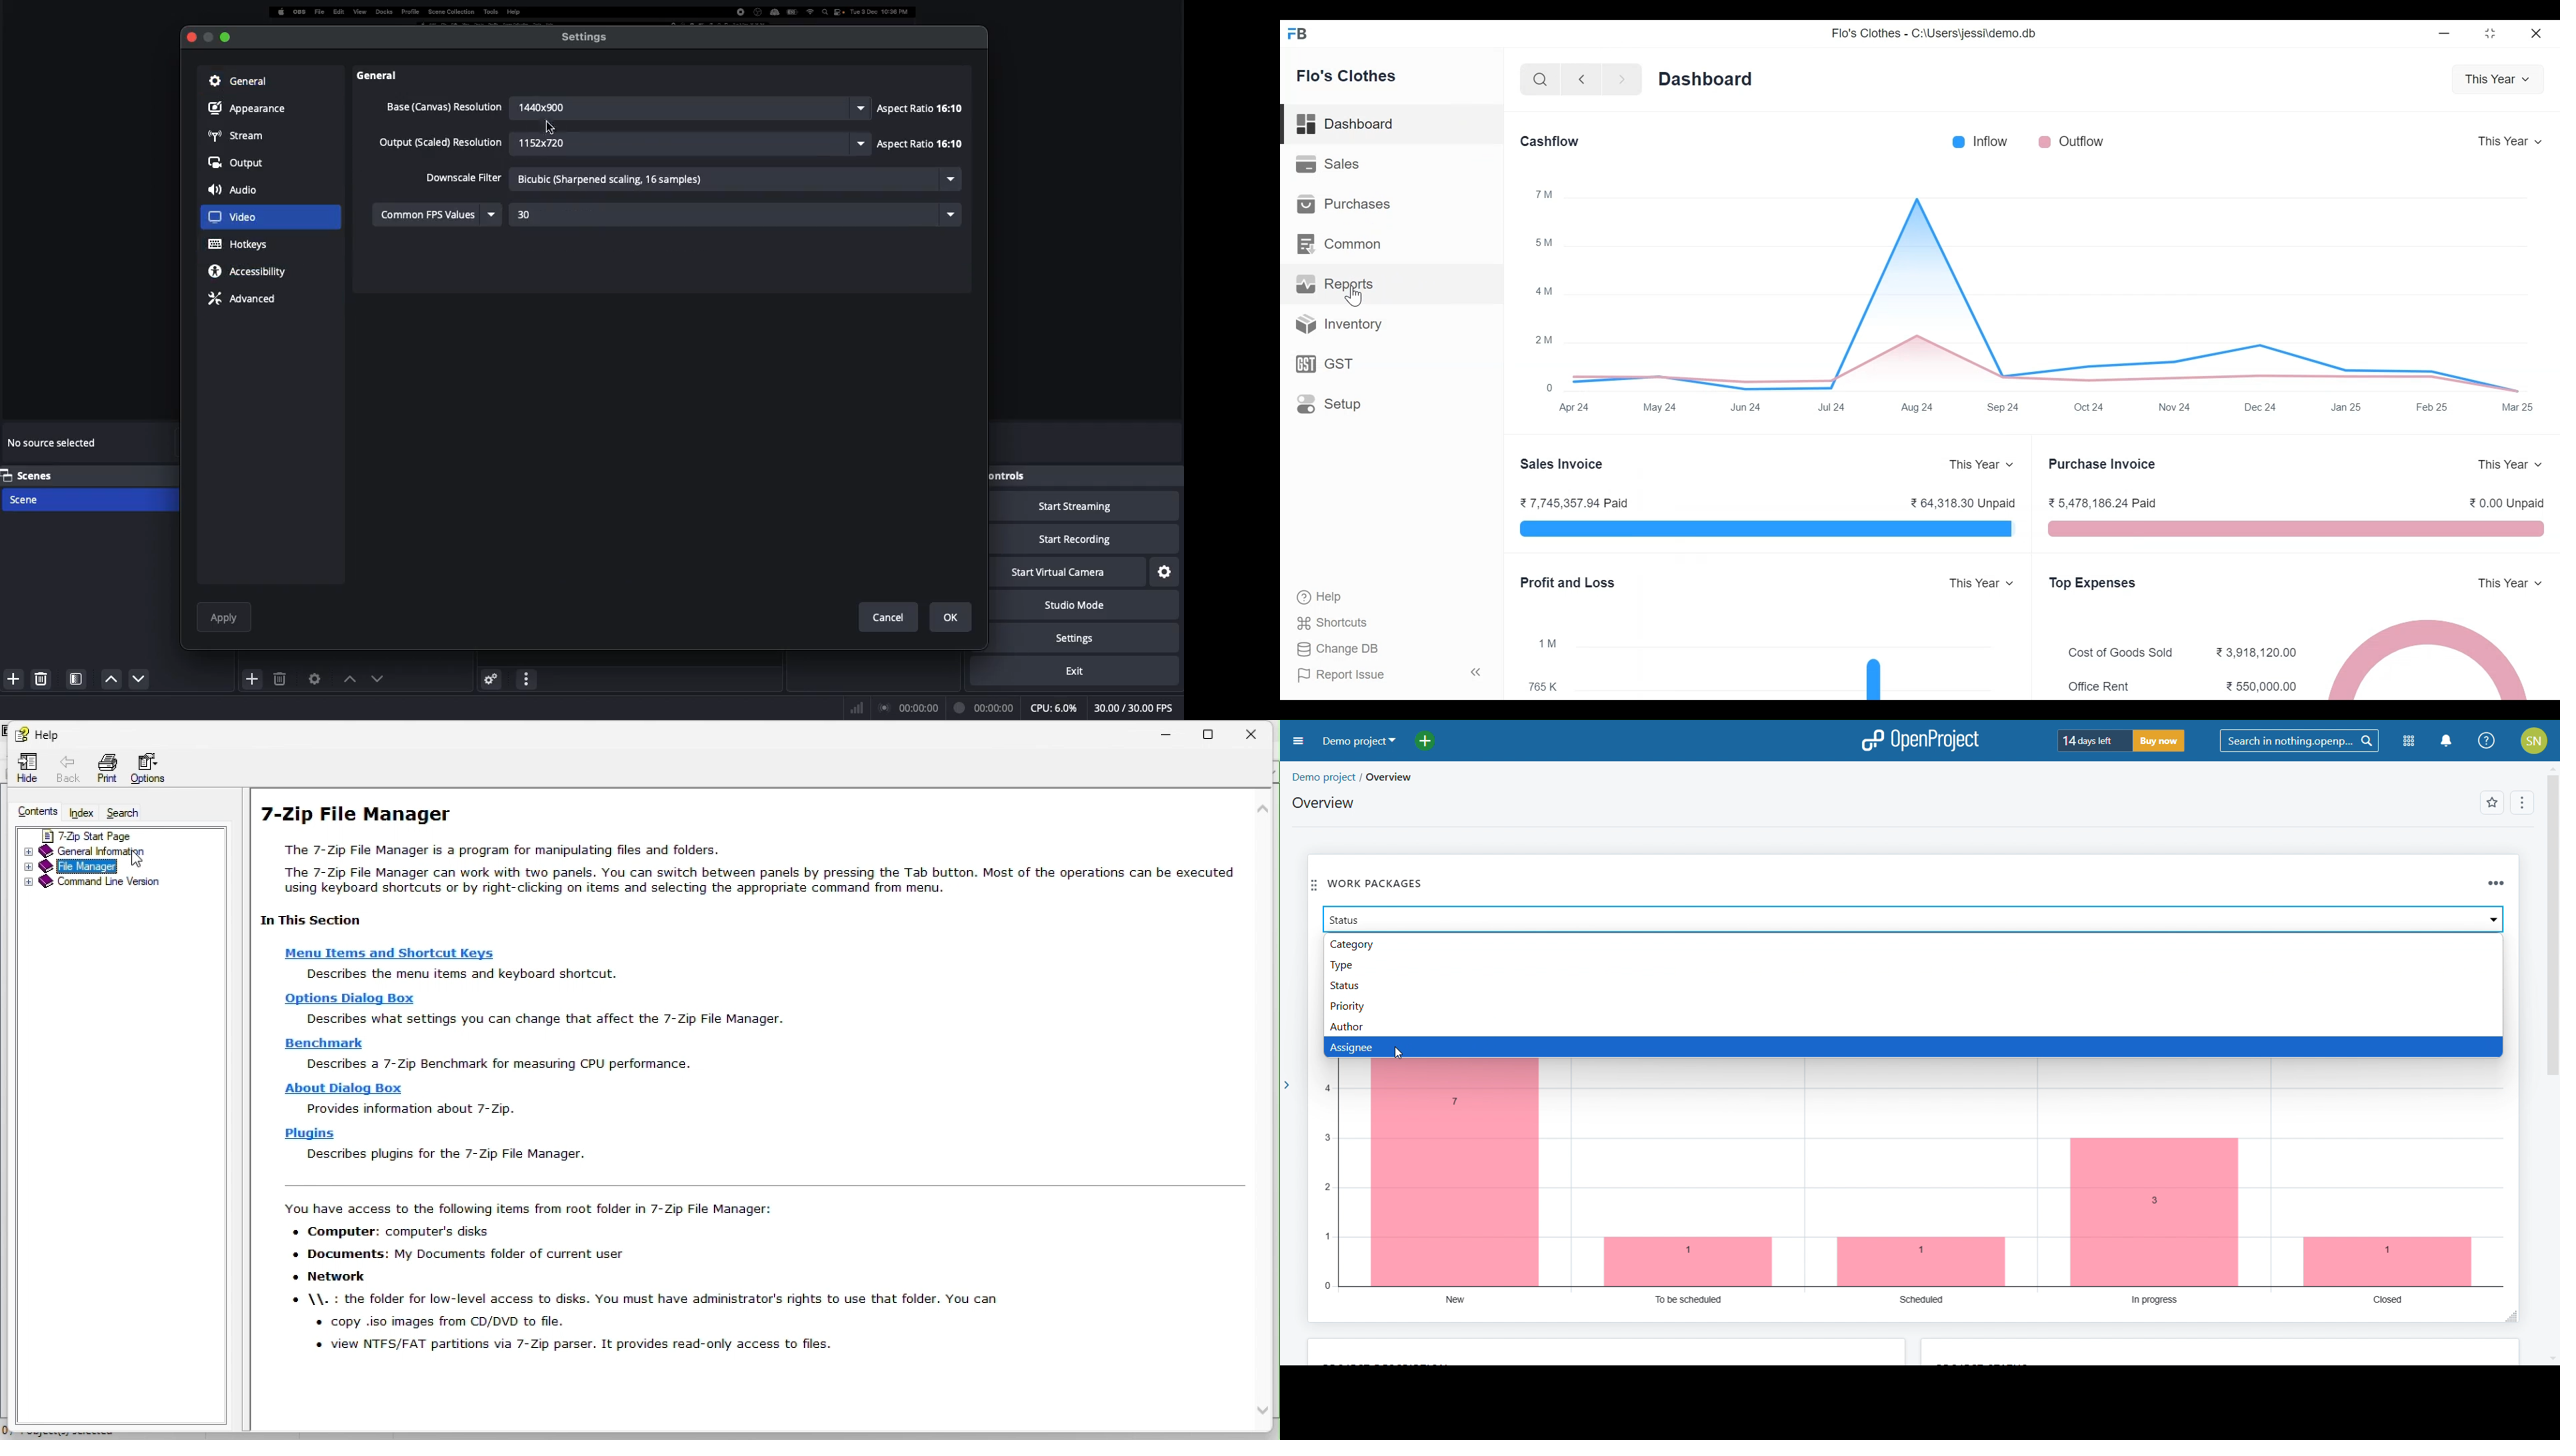  Describe the element at coordinates (1571, 584) in the screenshot. I see `Profit and Loss` at that location.